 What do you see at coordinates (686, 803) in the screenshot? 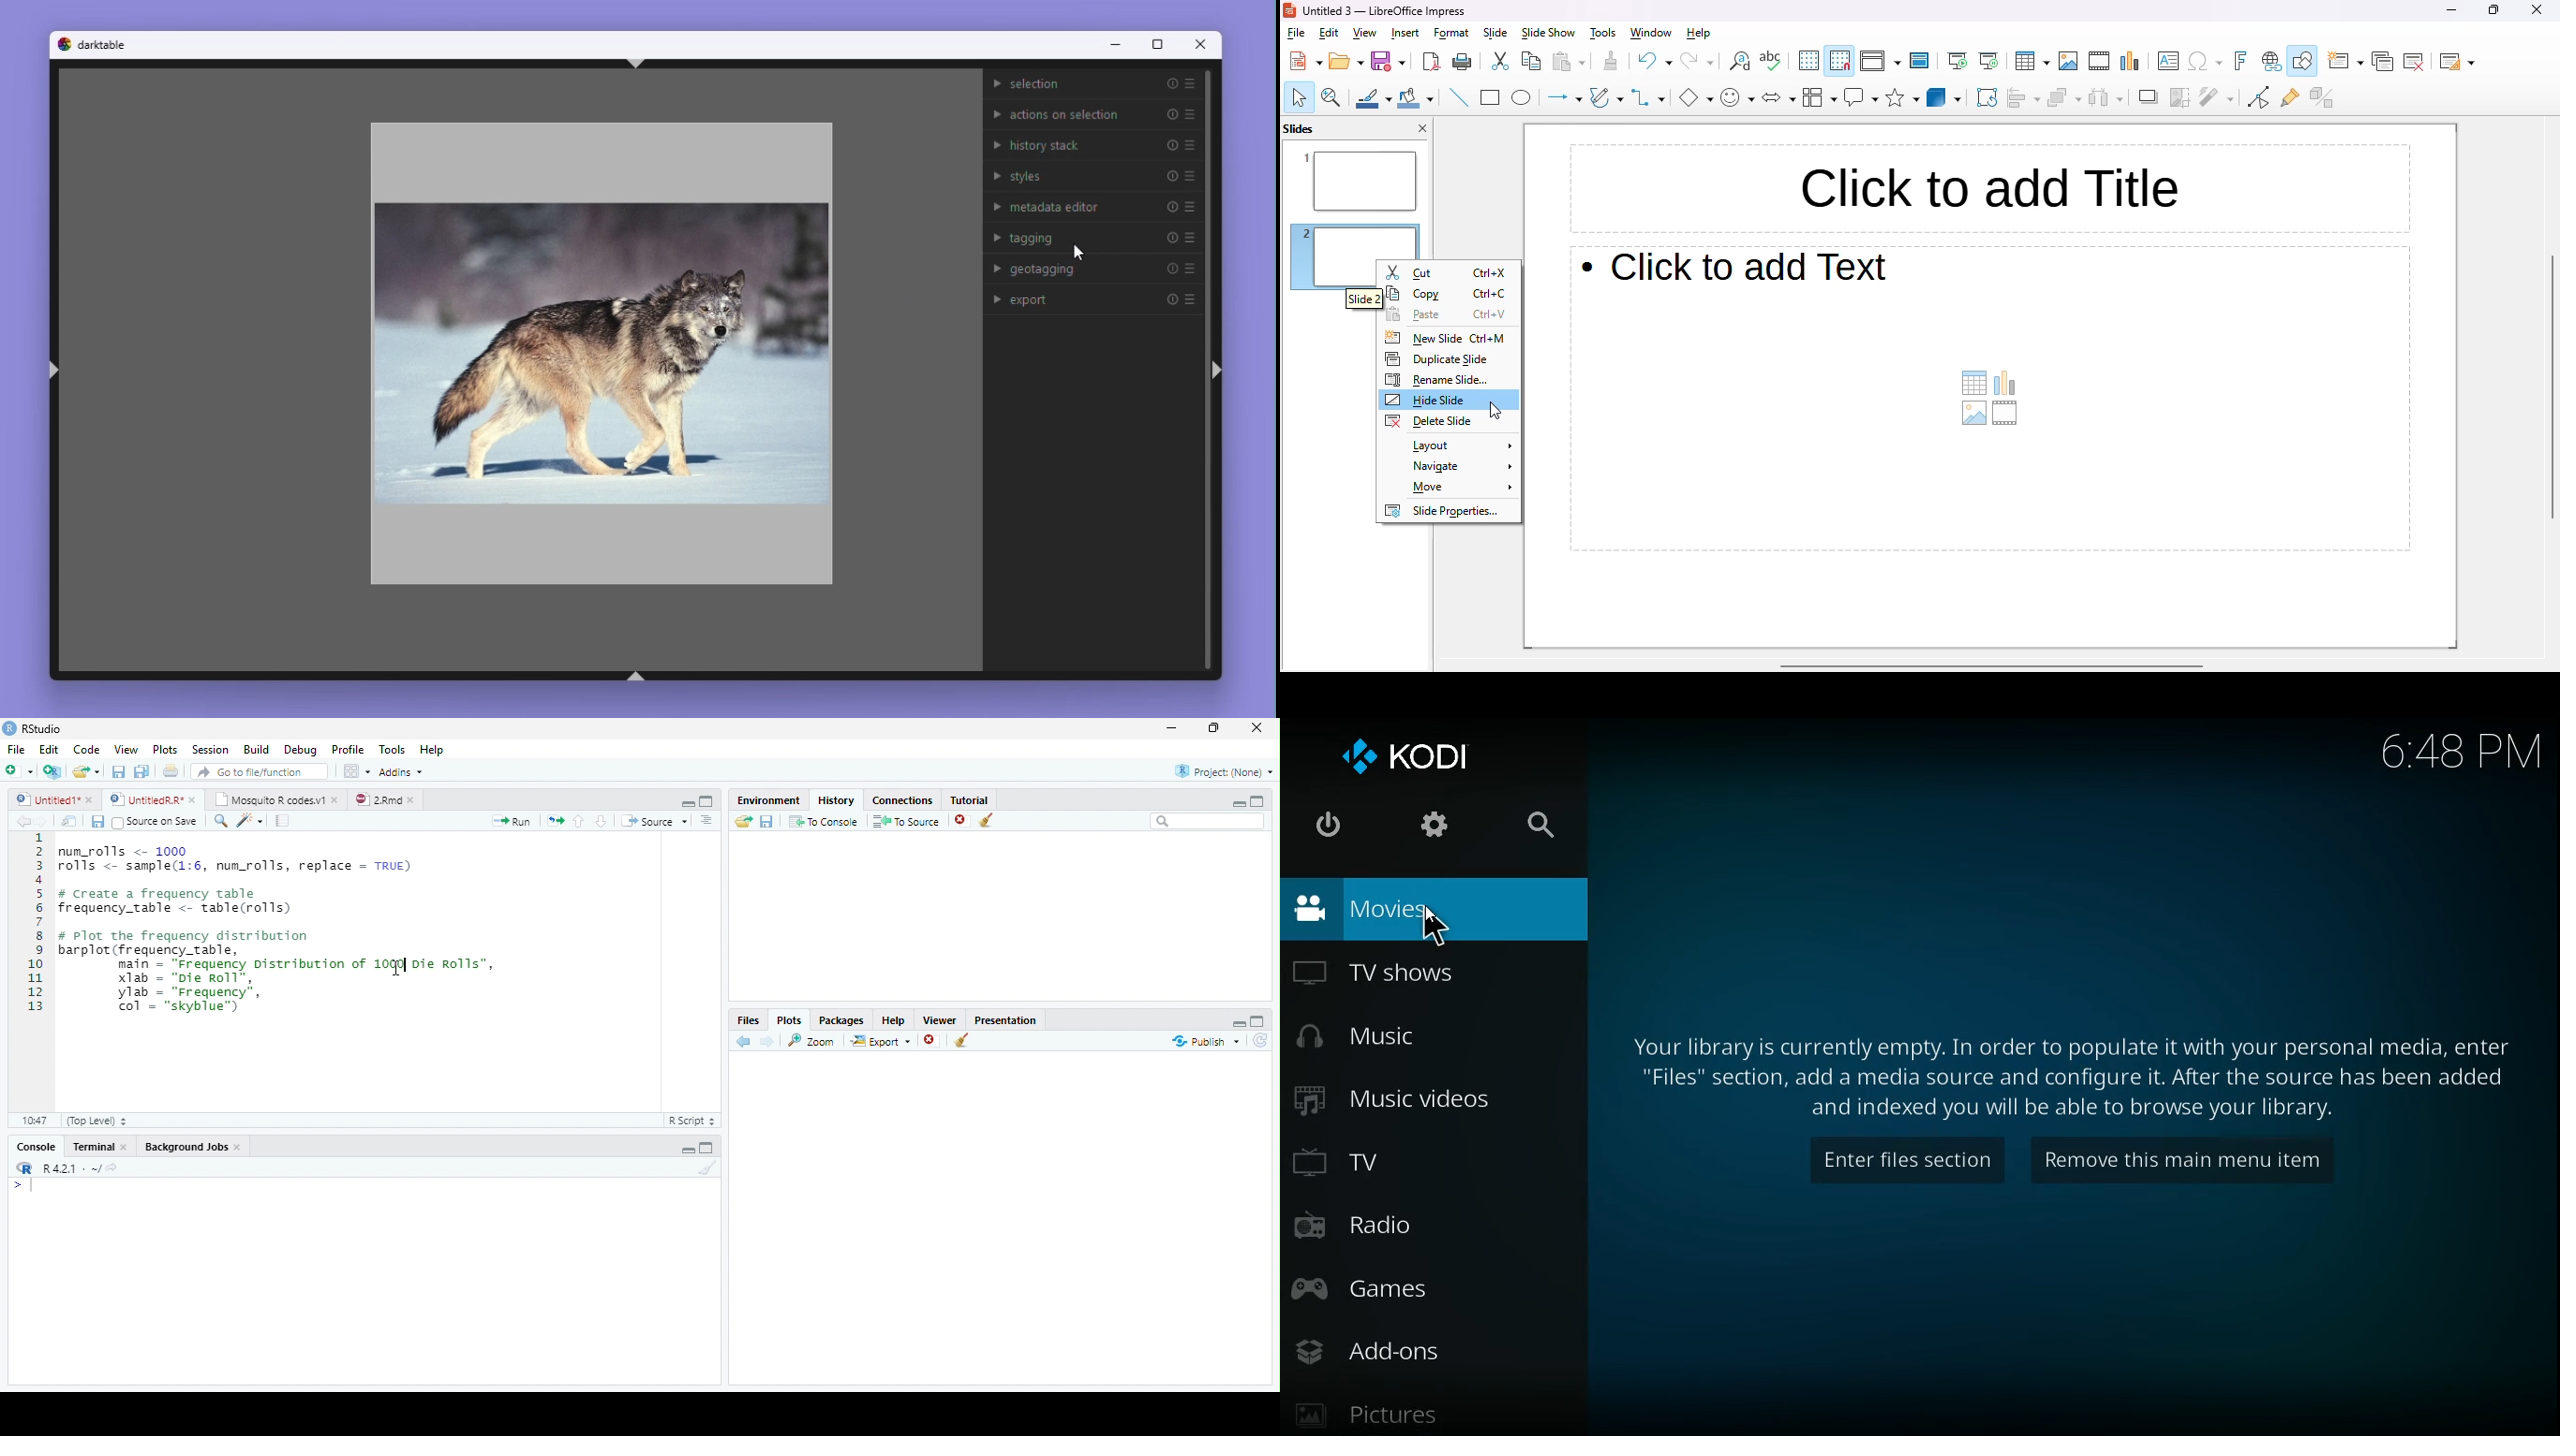
I see `Hide` at bounding box center [686, 803].